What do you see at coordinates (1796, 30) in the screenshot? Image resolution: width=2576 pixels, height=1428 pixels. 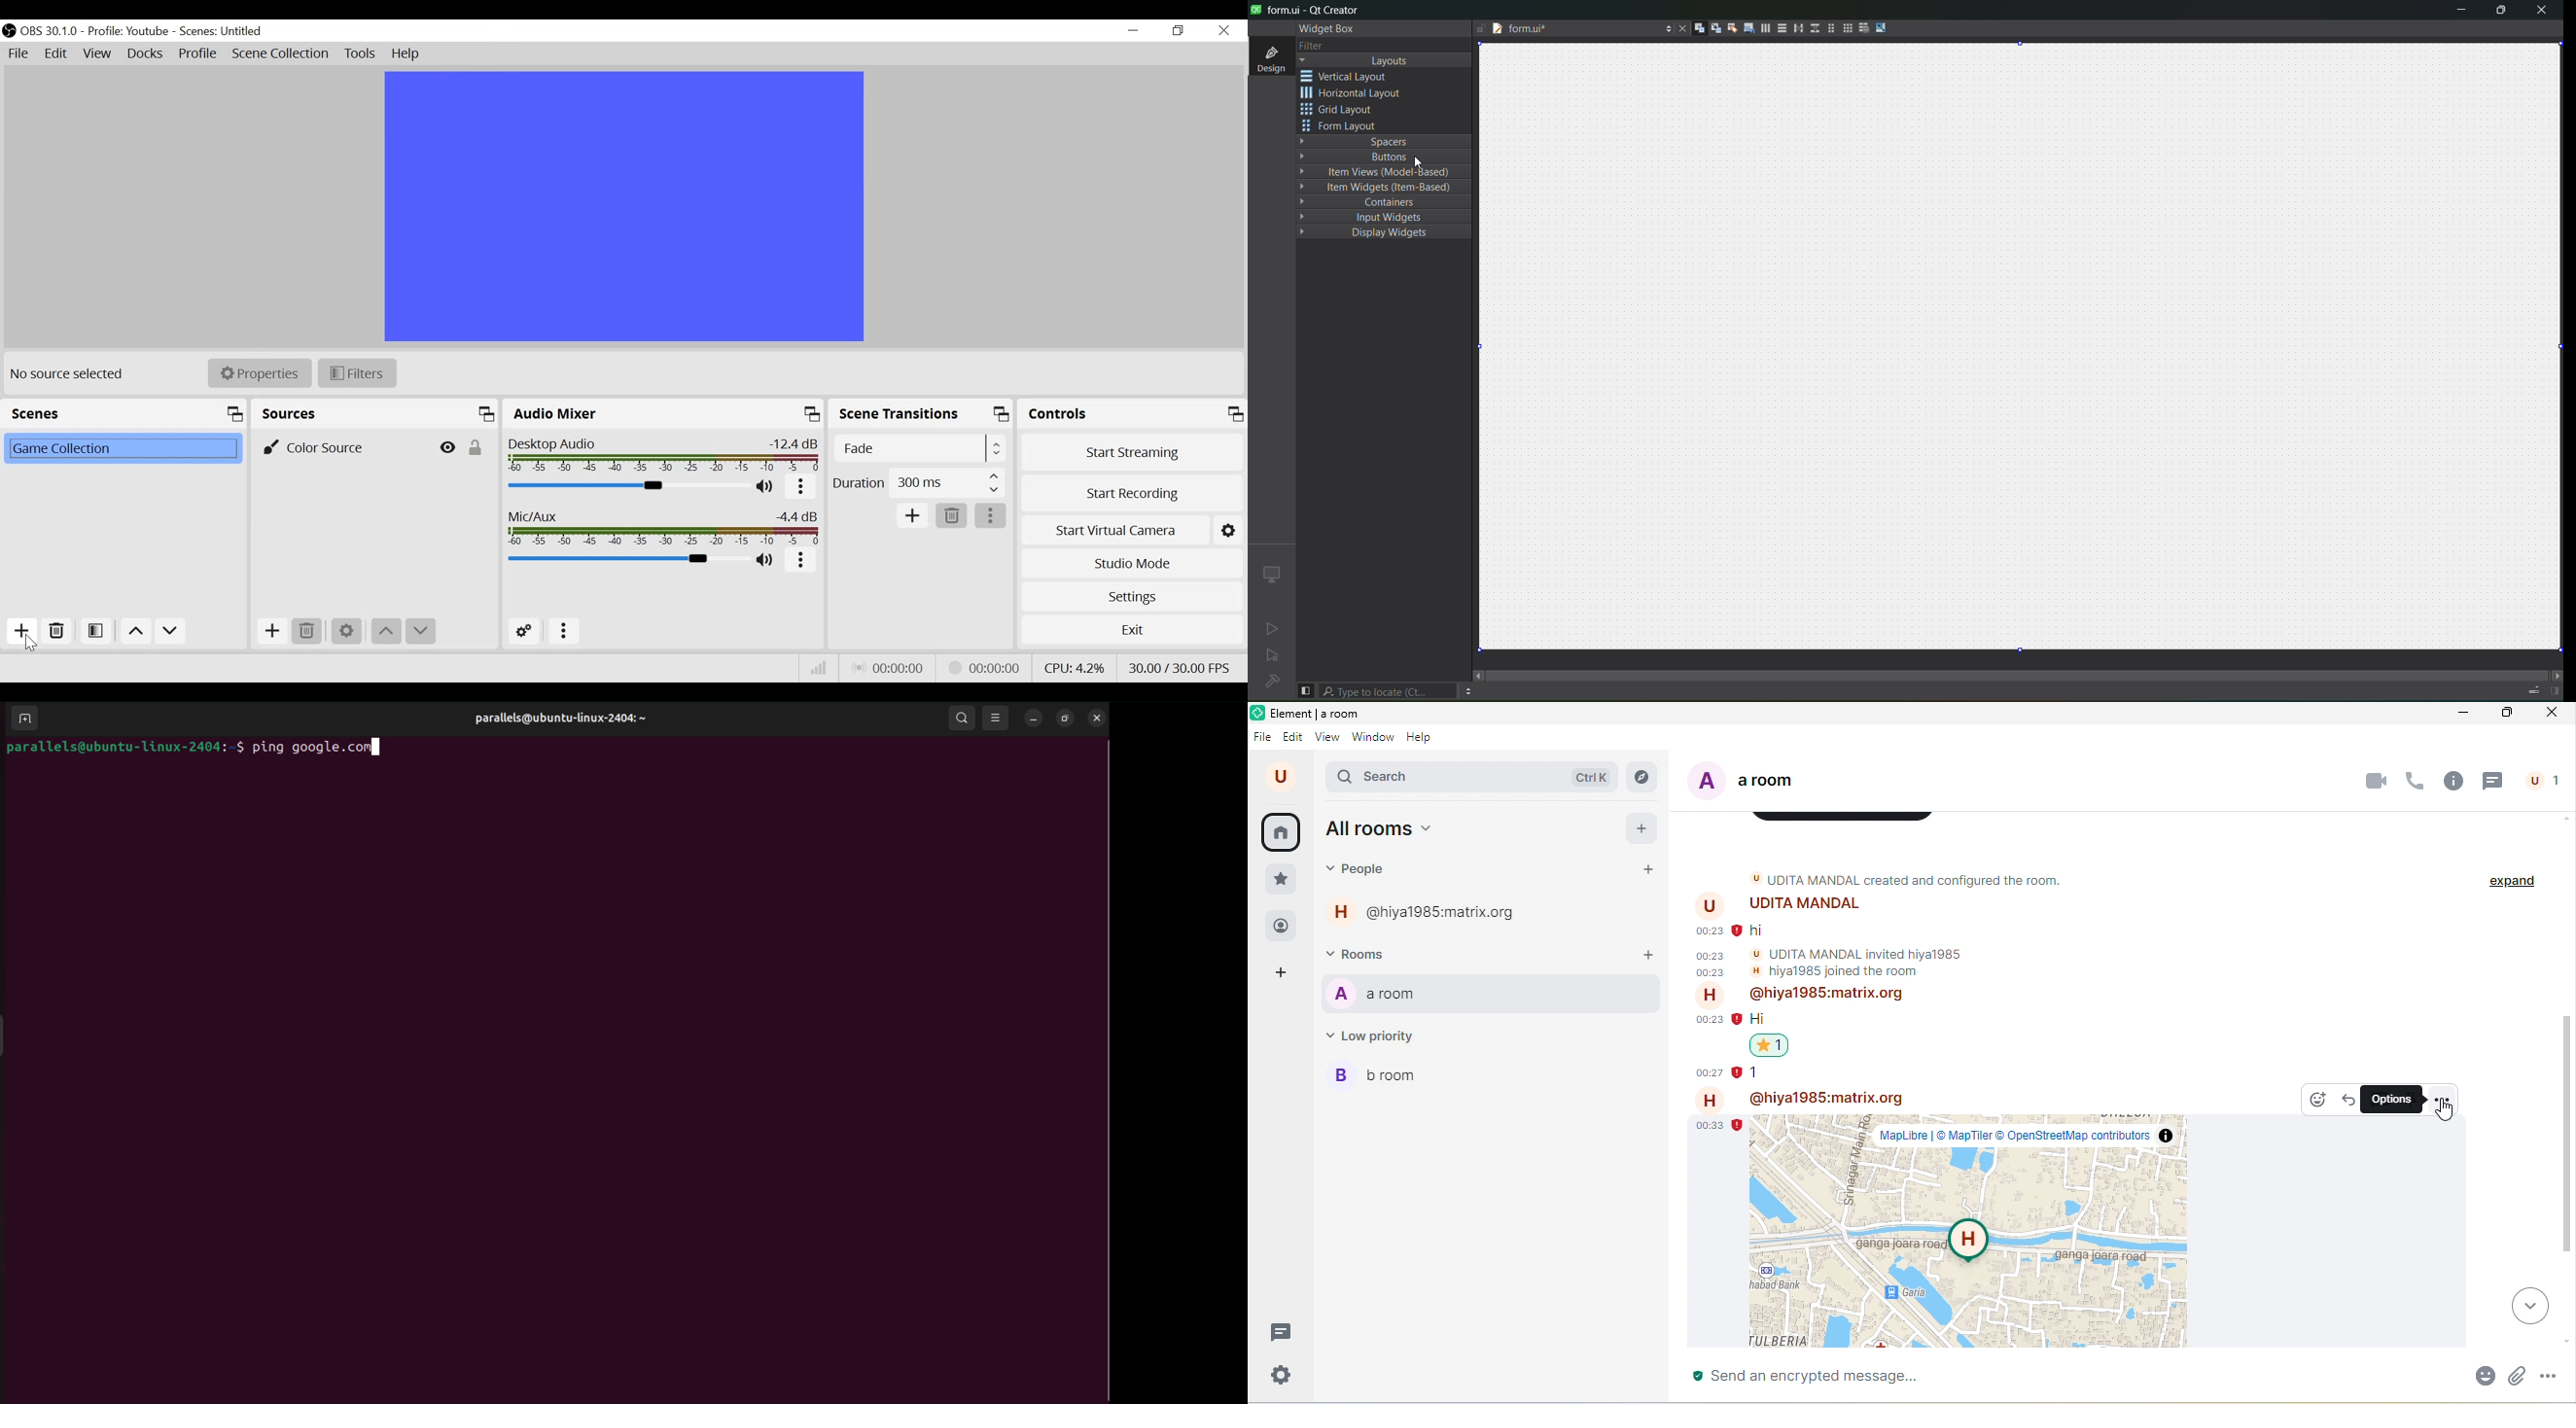 I see `horizontal splitter` at bounding box center [1796, 30].